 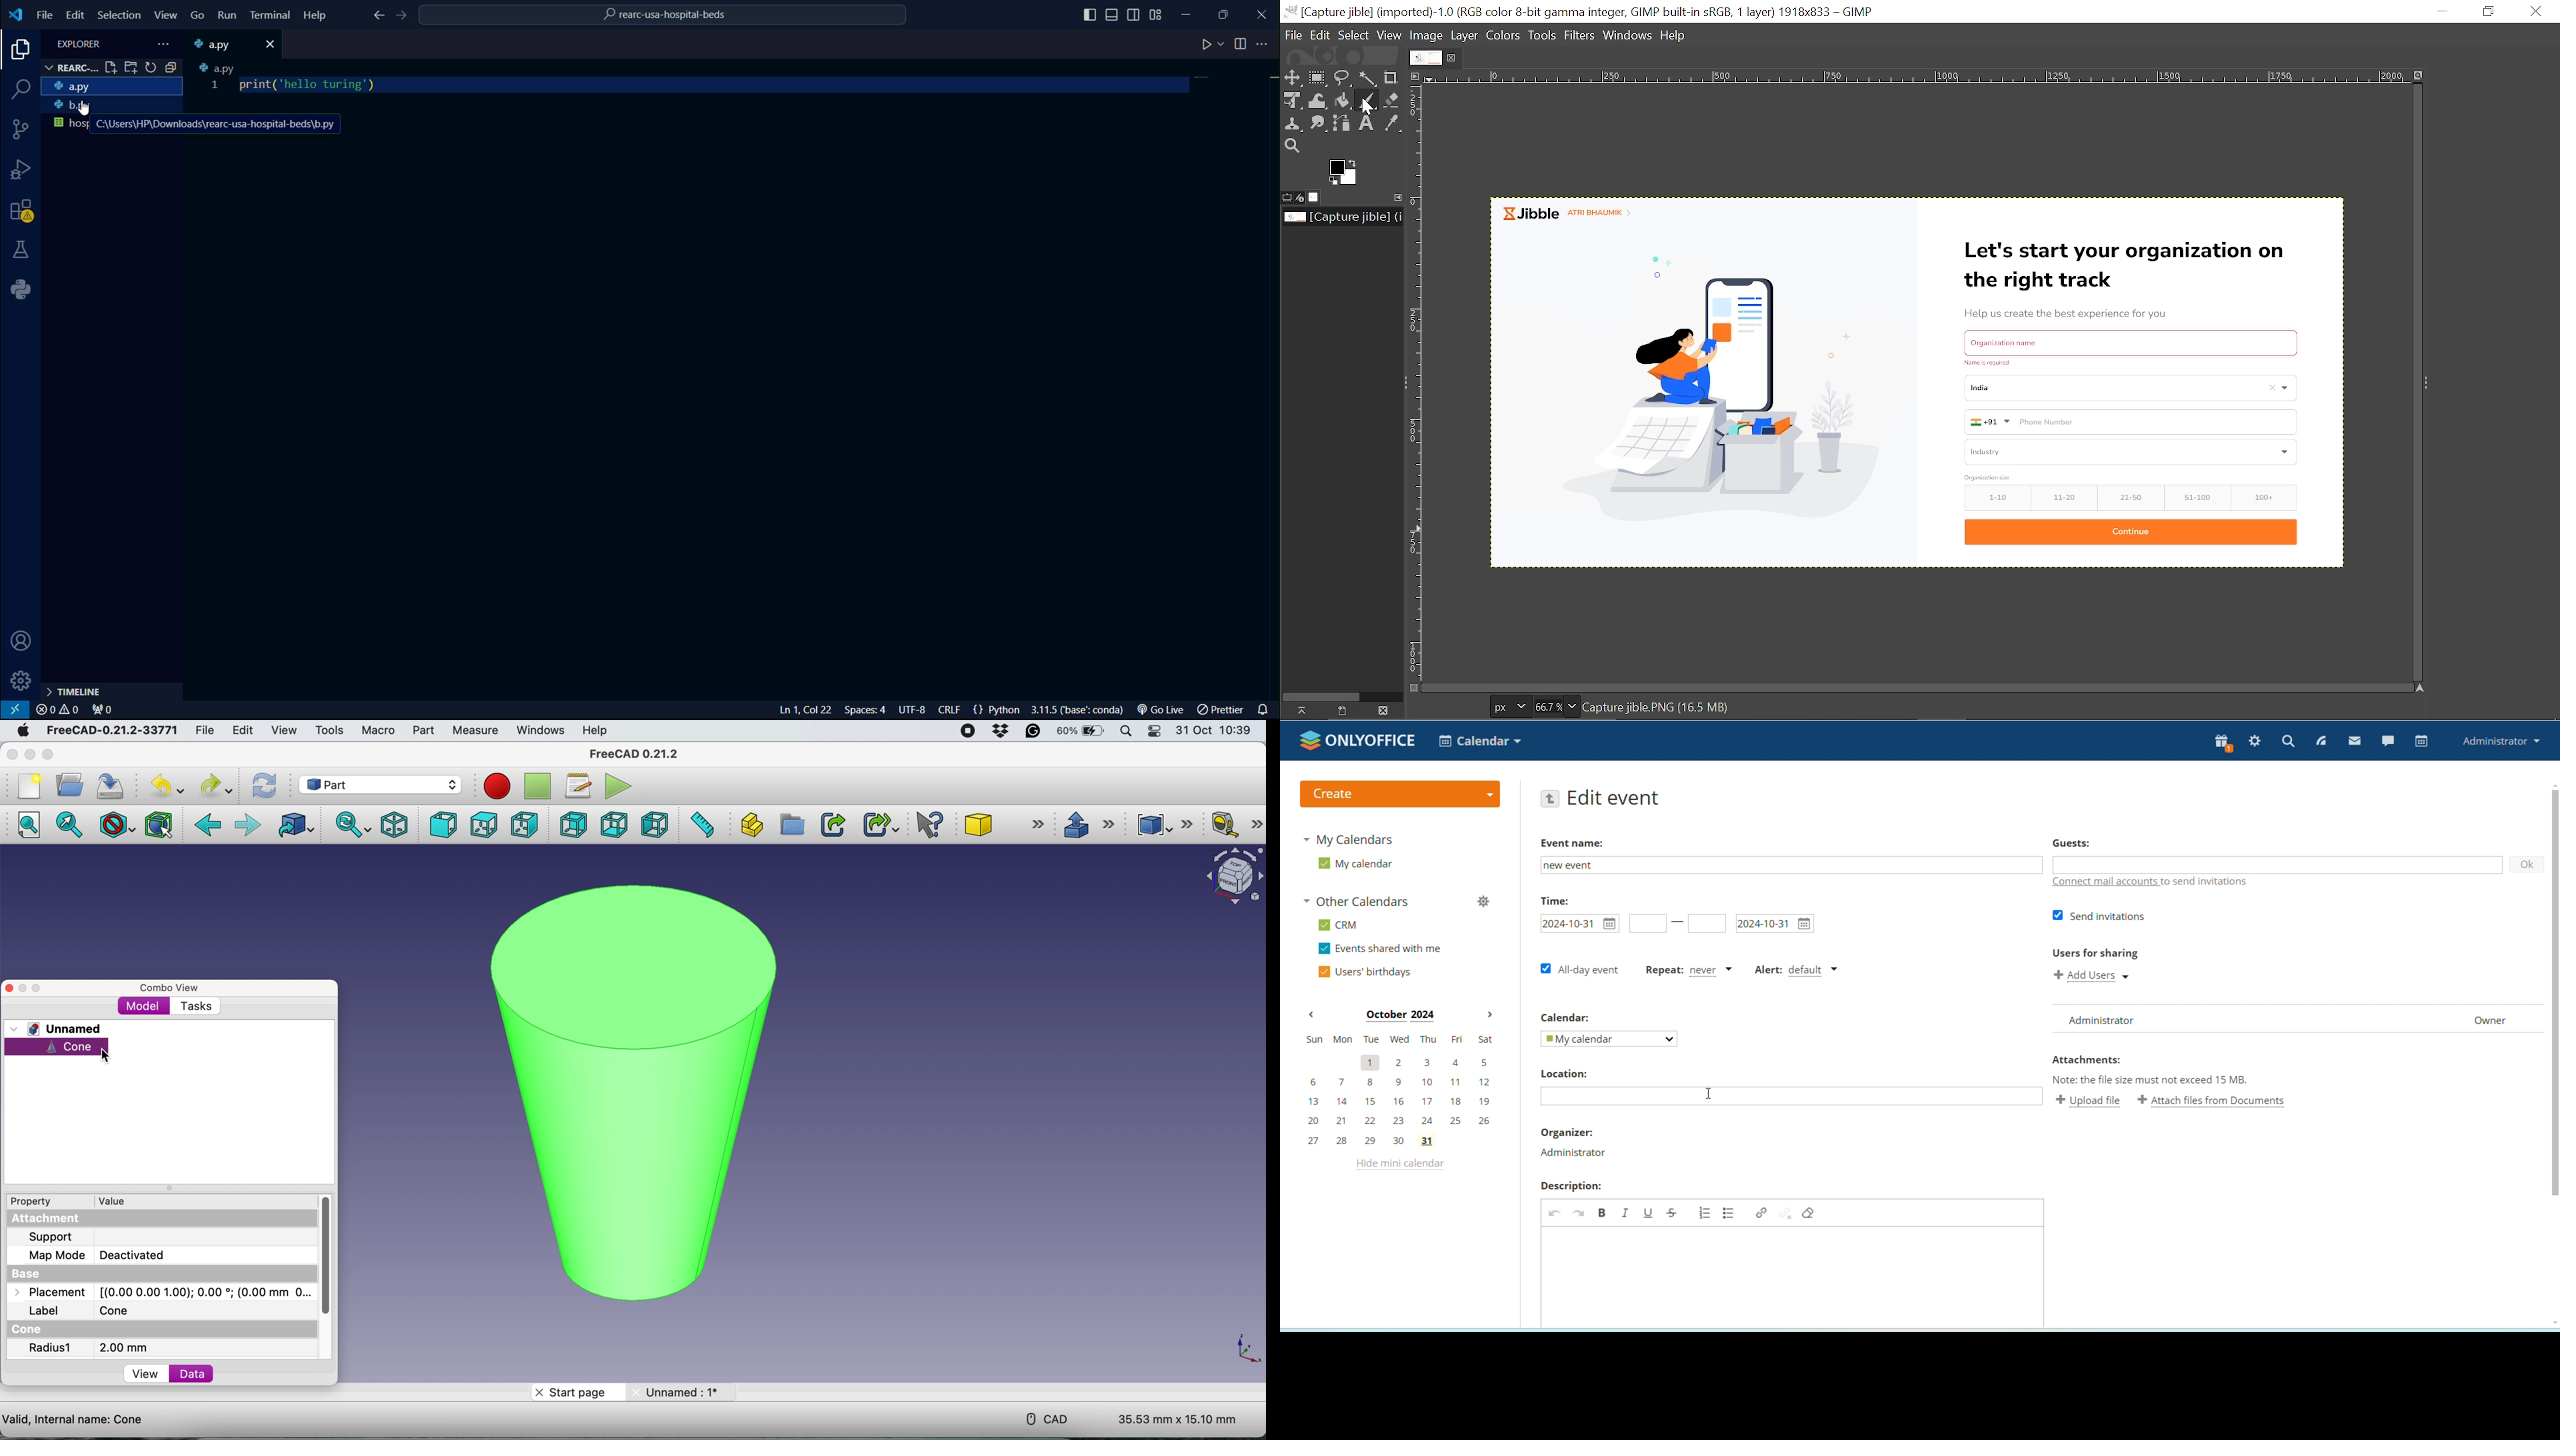 What do you see at coordinates (880, 824) in the screenshot?
I see `make sub link` at bounding box center [880, 824].